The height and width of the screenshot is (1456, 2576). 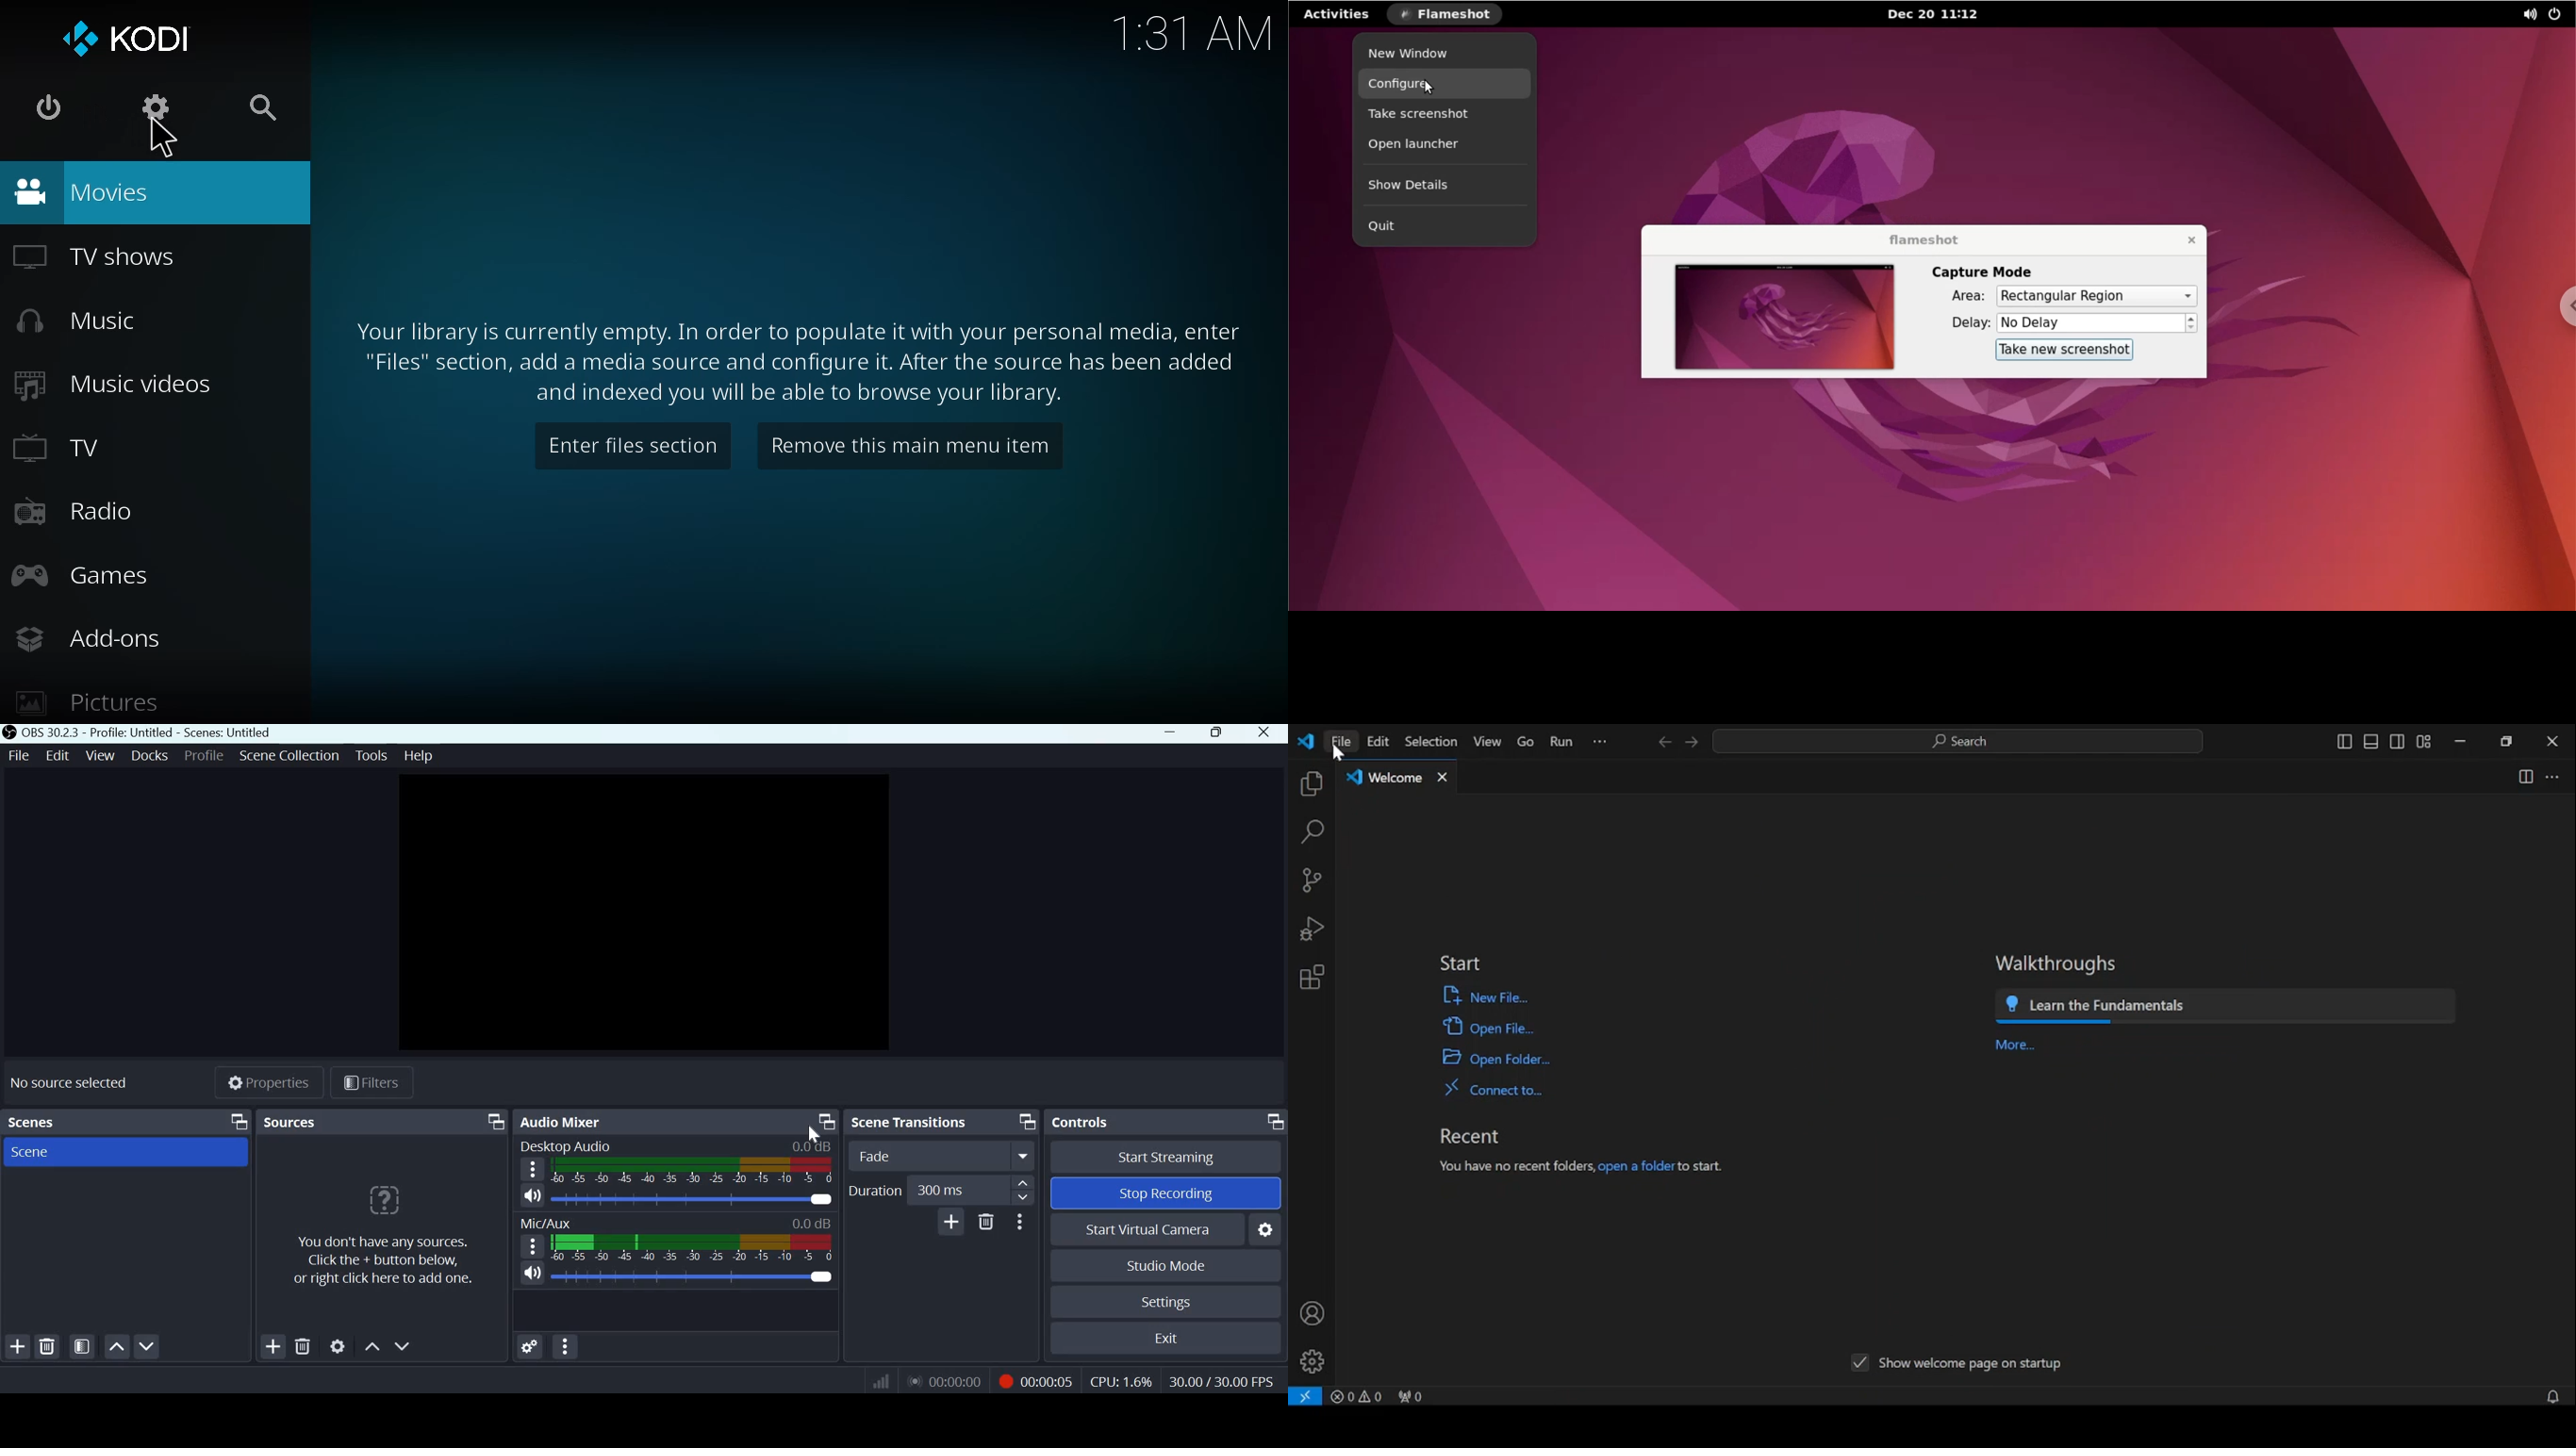 I want to click on Move source(s) down, so click(x=407, y=1346).